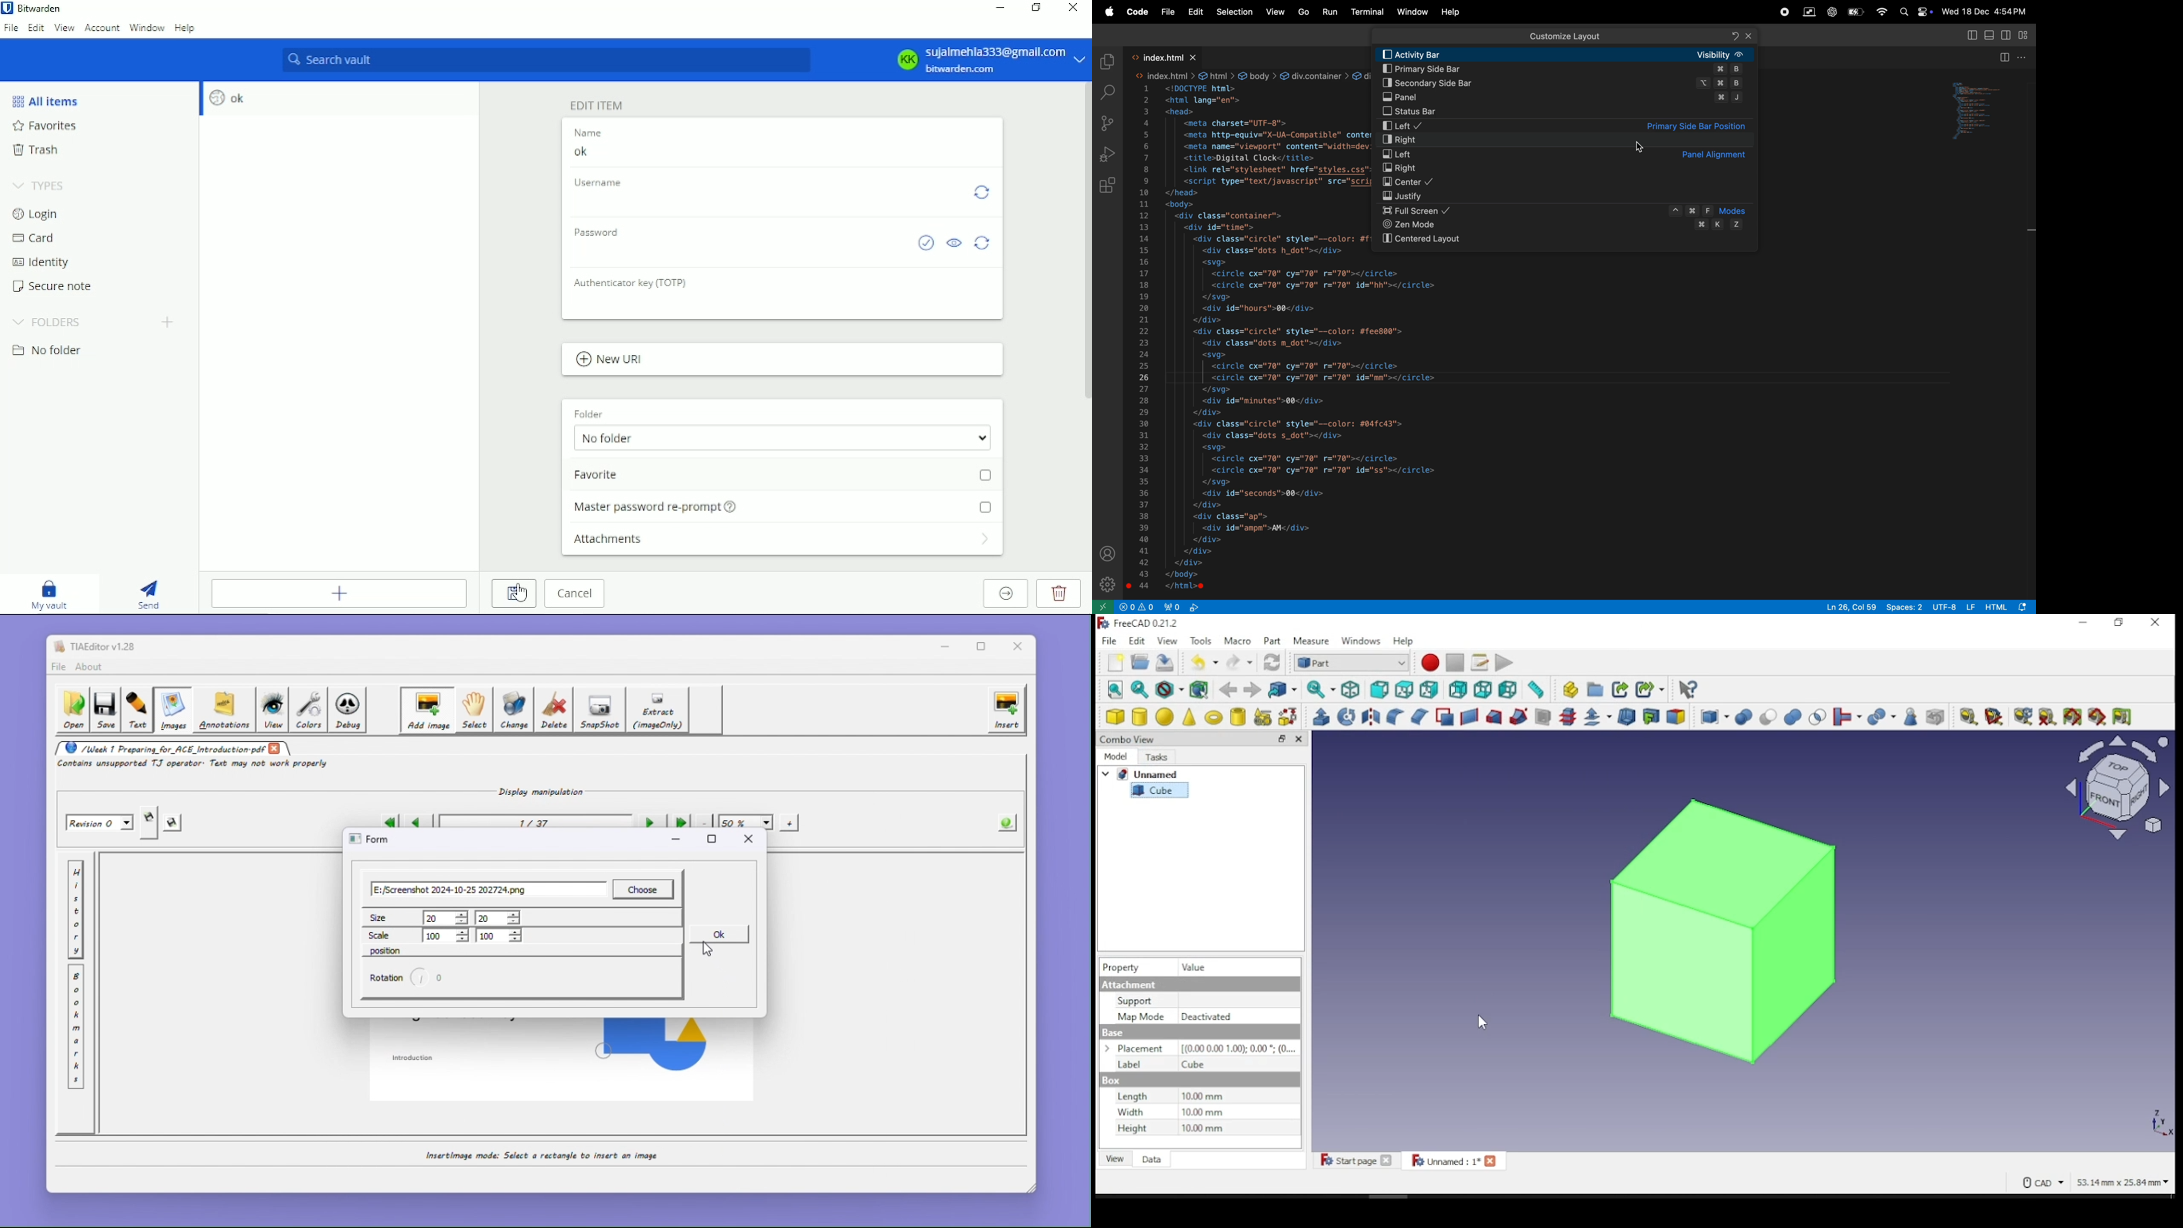  What do you see at coordinates (1141, 625) in the screenshot?
I see `icon` at bounding box center [1141, 625].